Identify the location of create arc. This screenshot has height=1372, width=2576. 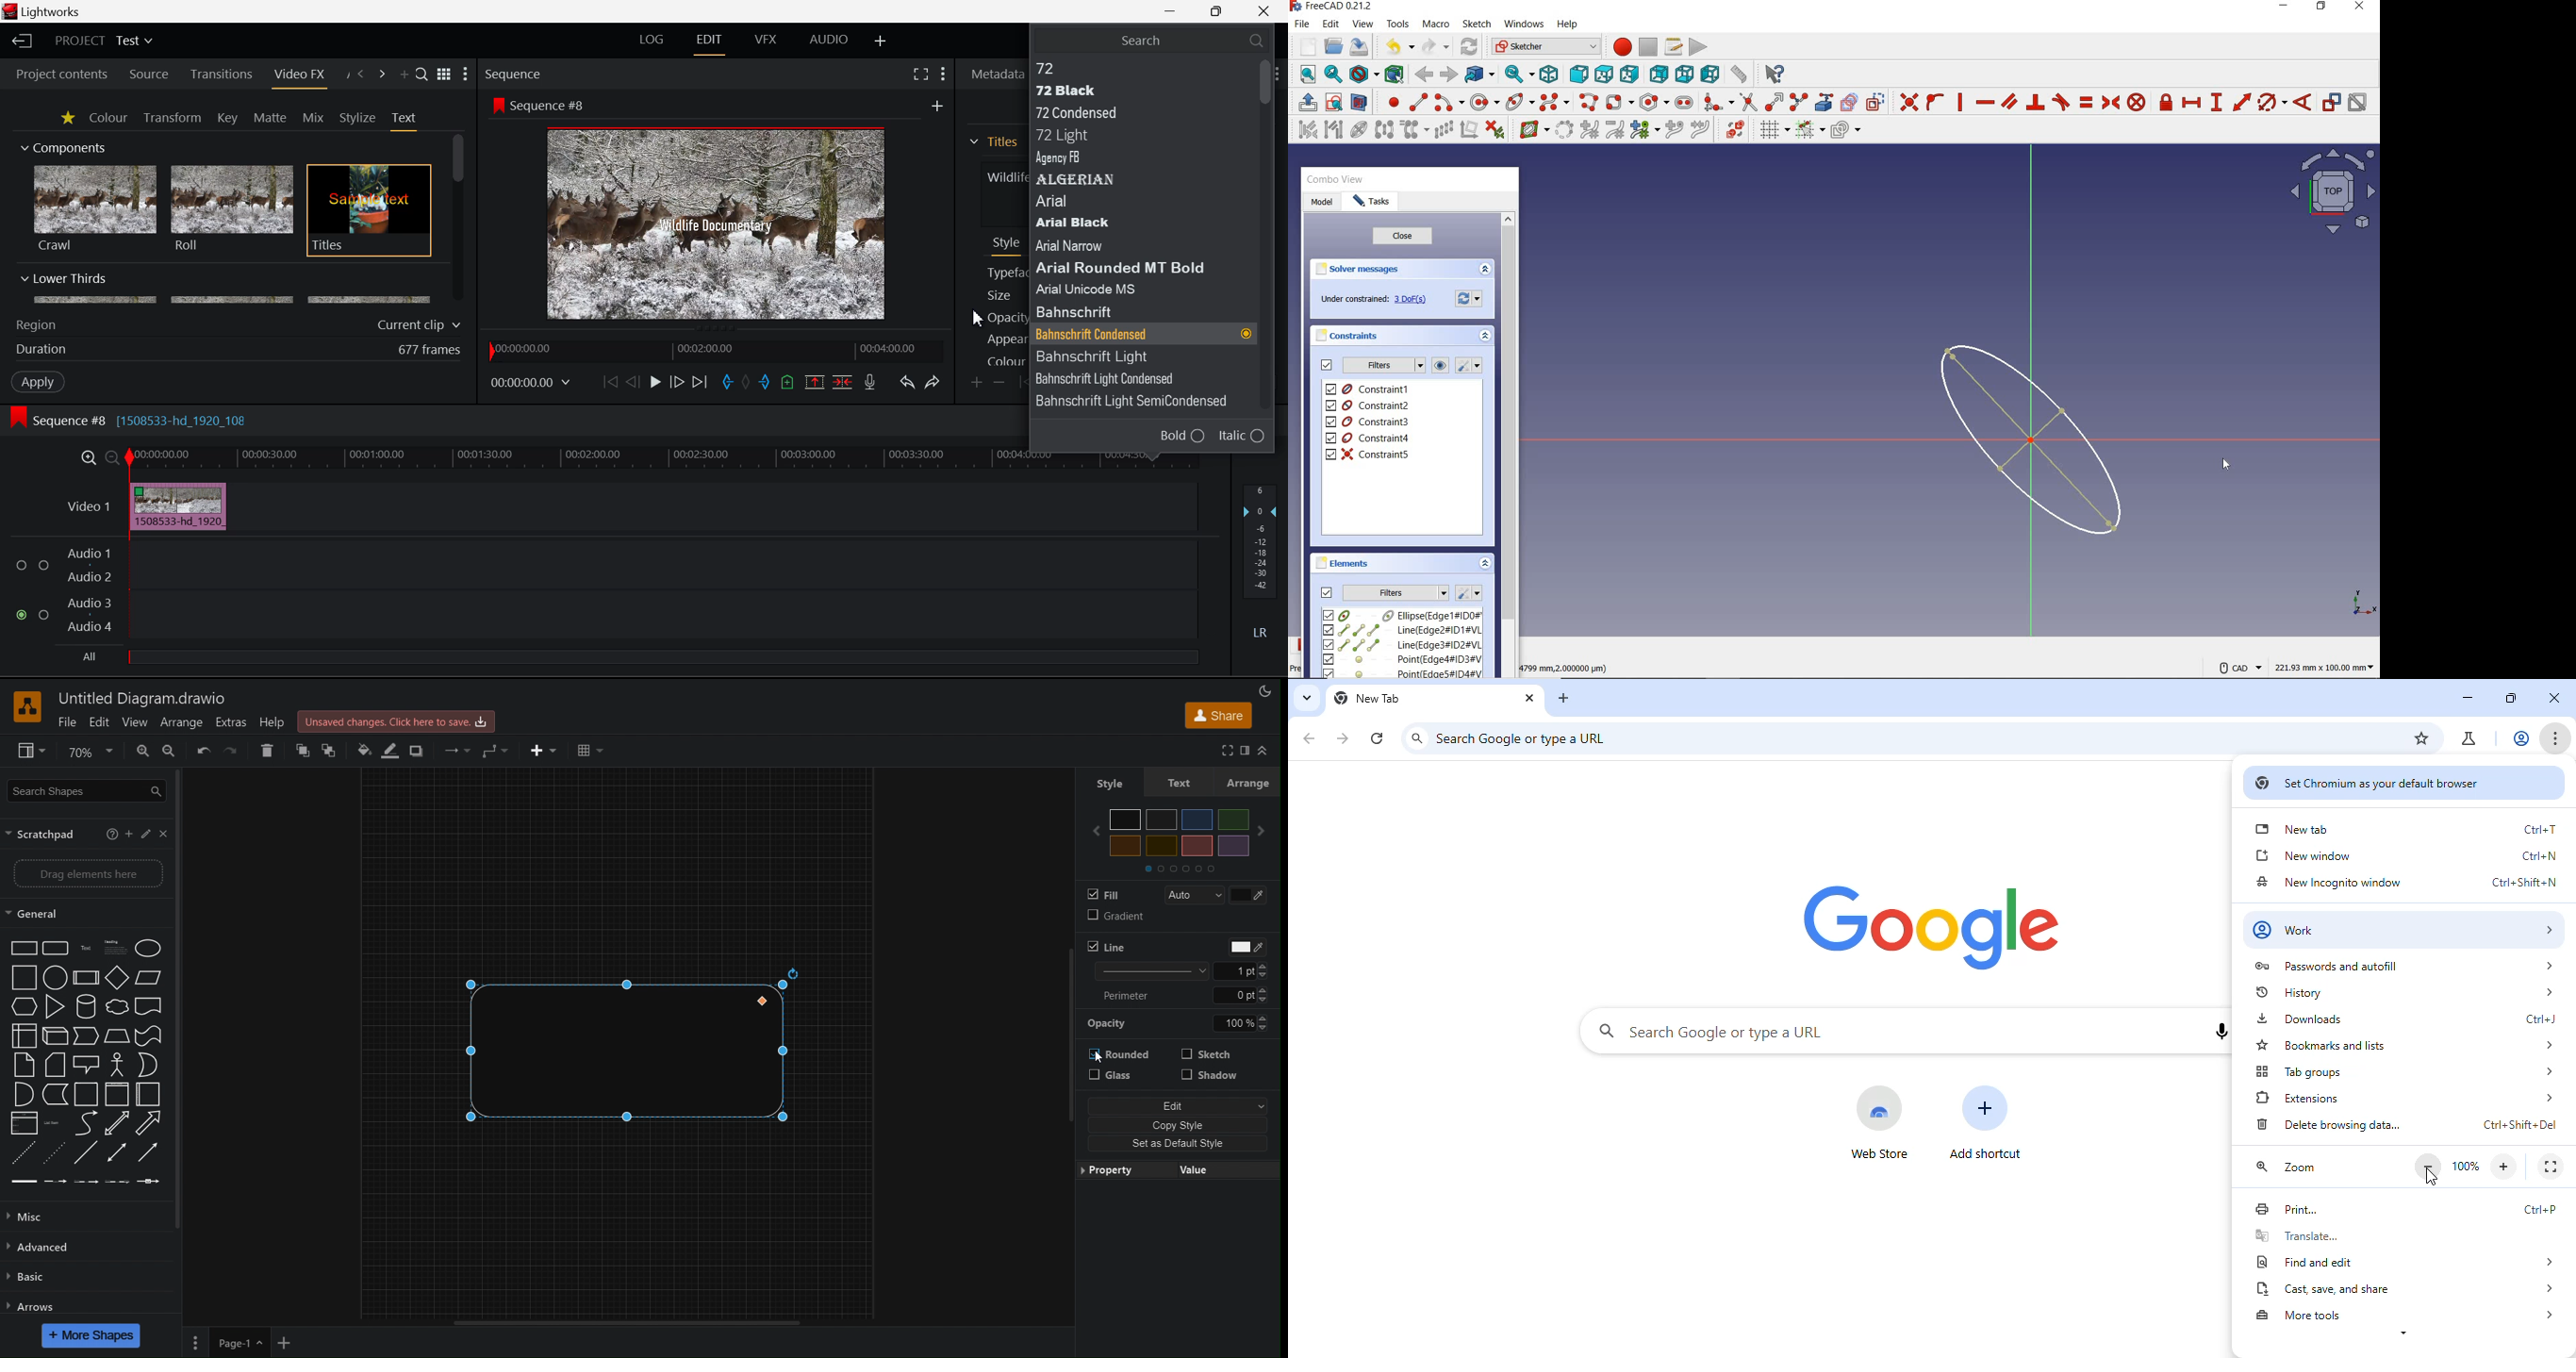
(1449, 101).